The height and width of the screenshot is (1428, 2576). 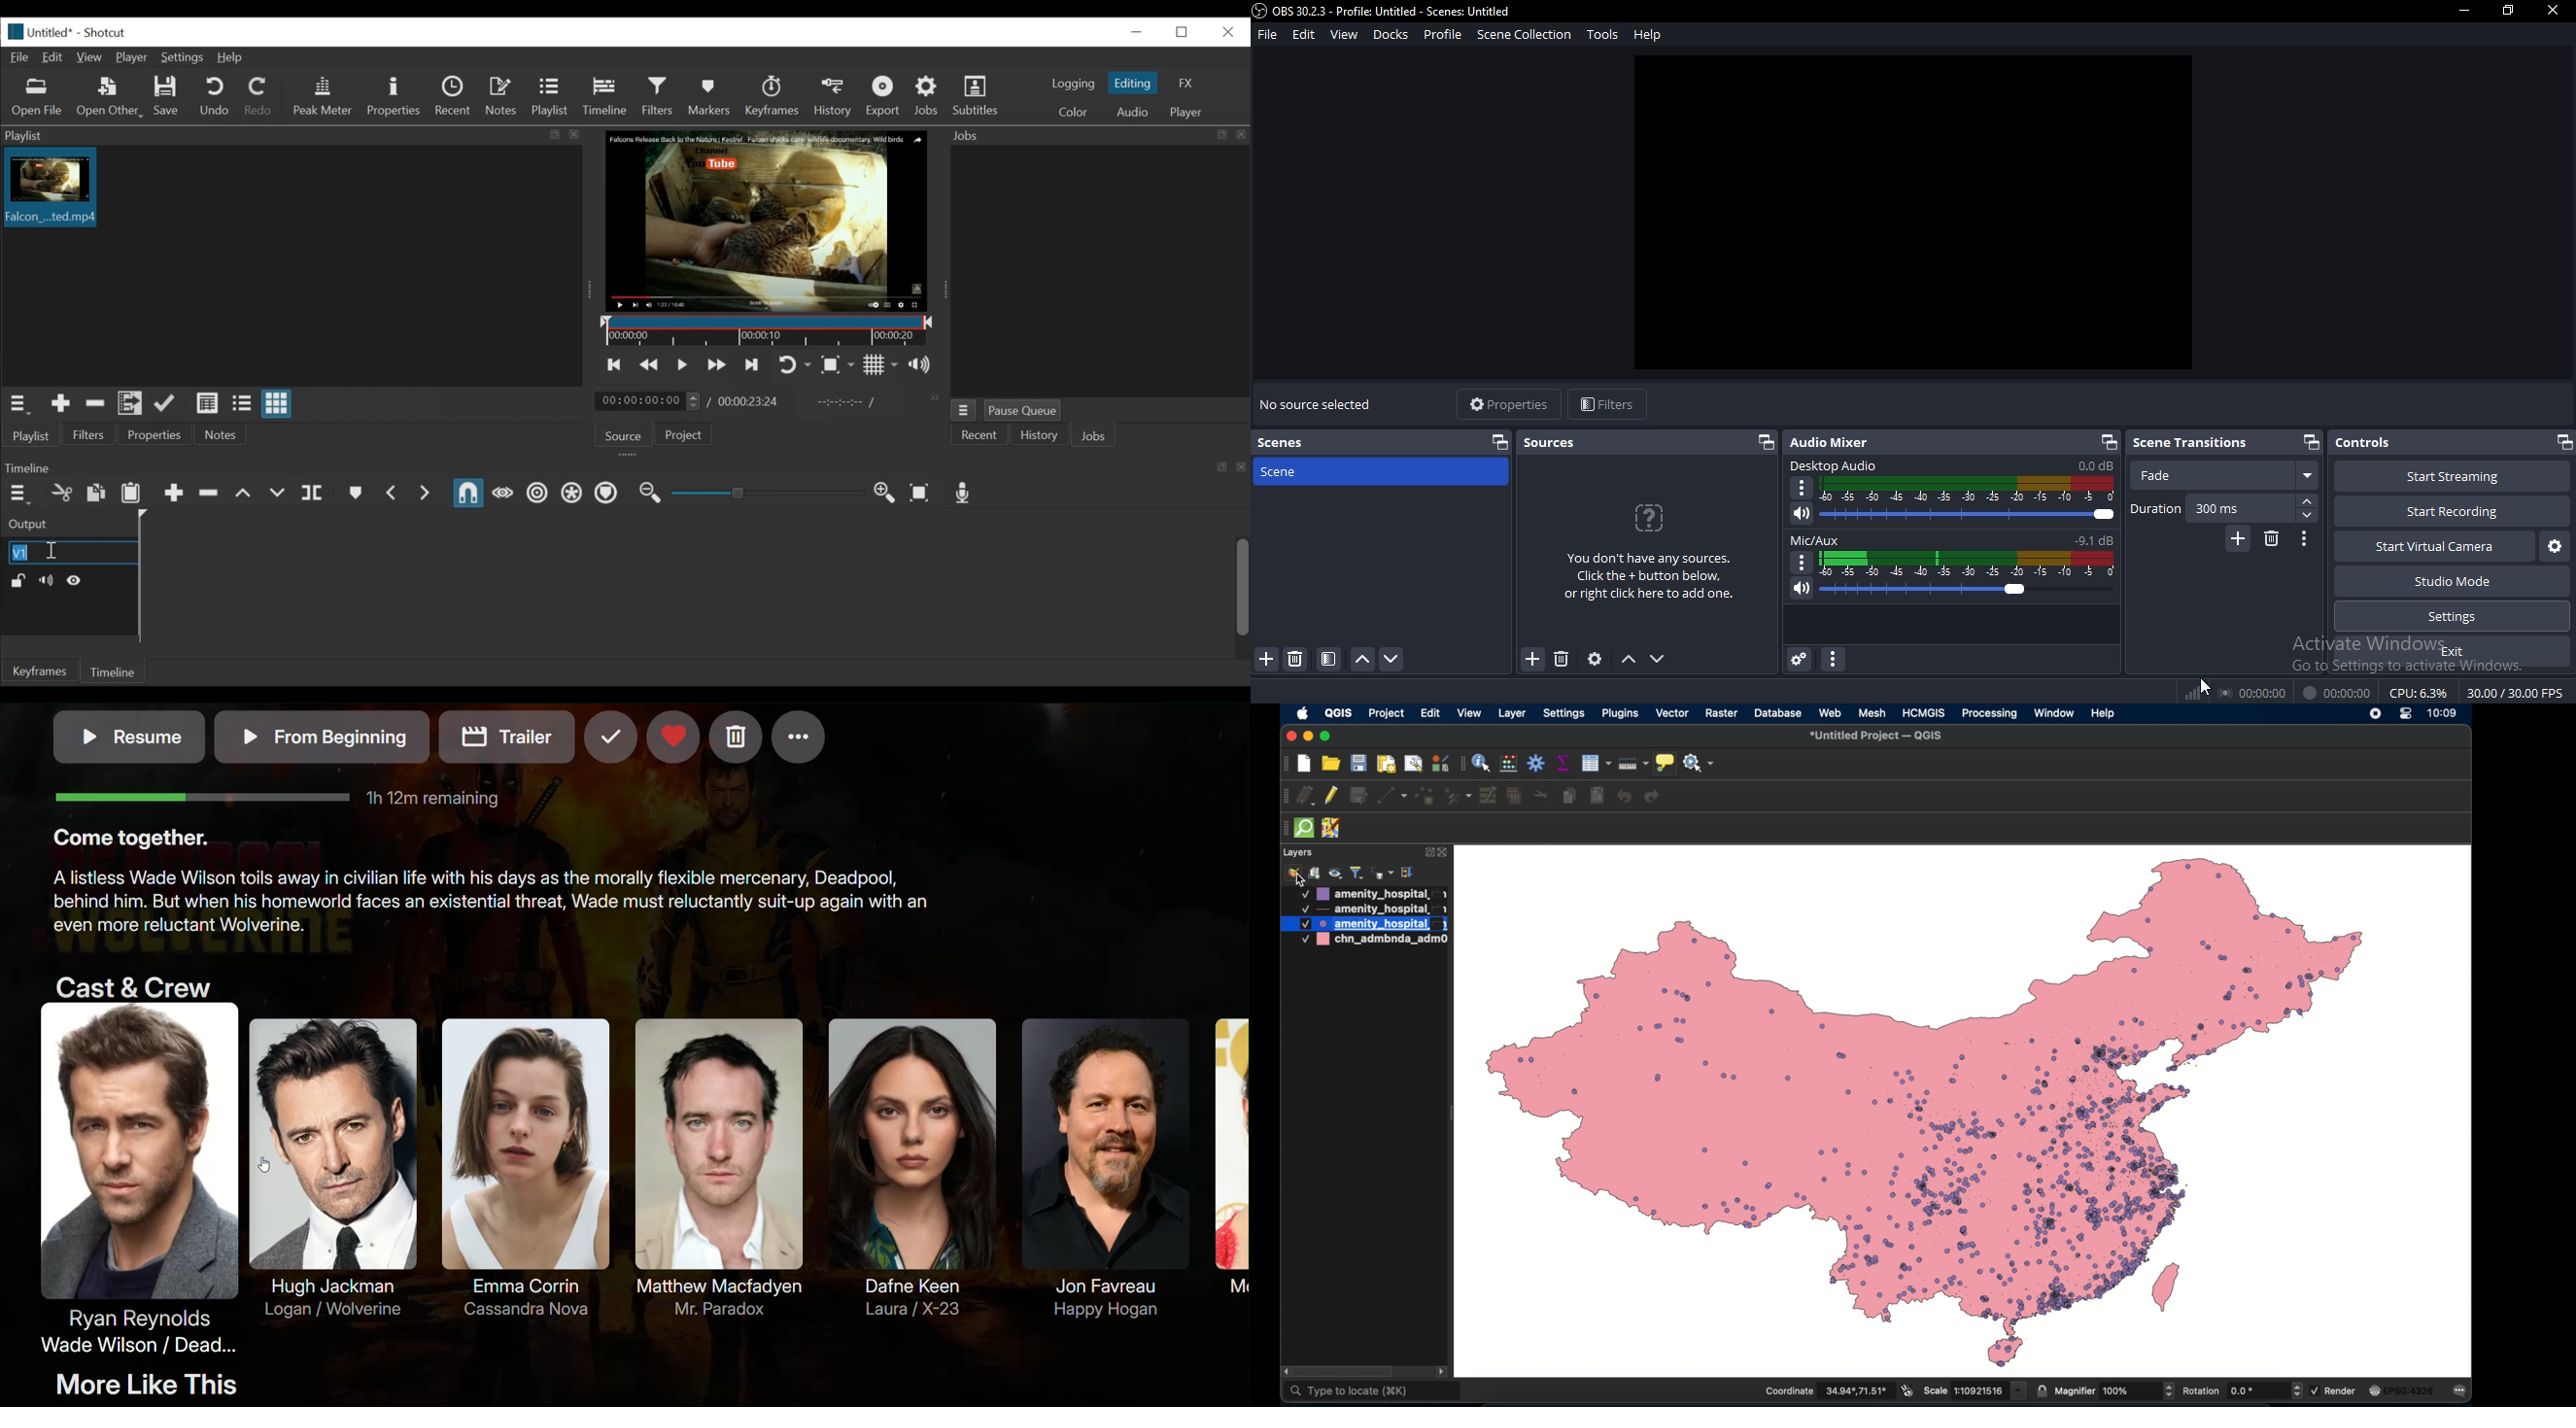 I want to click on Timeline, so click(x=109, y=672).